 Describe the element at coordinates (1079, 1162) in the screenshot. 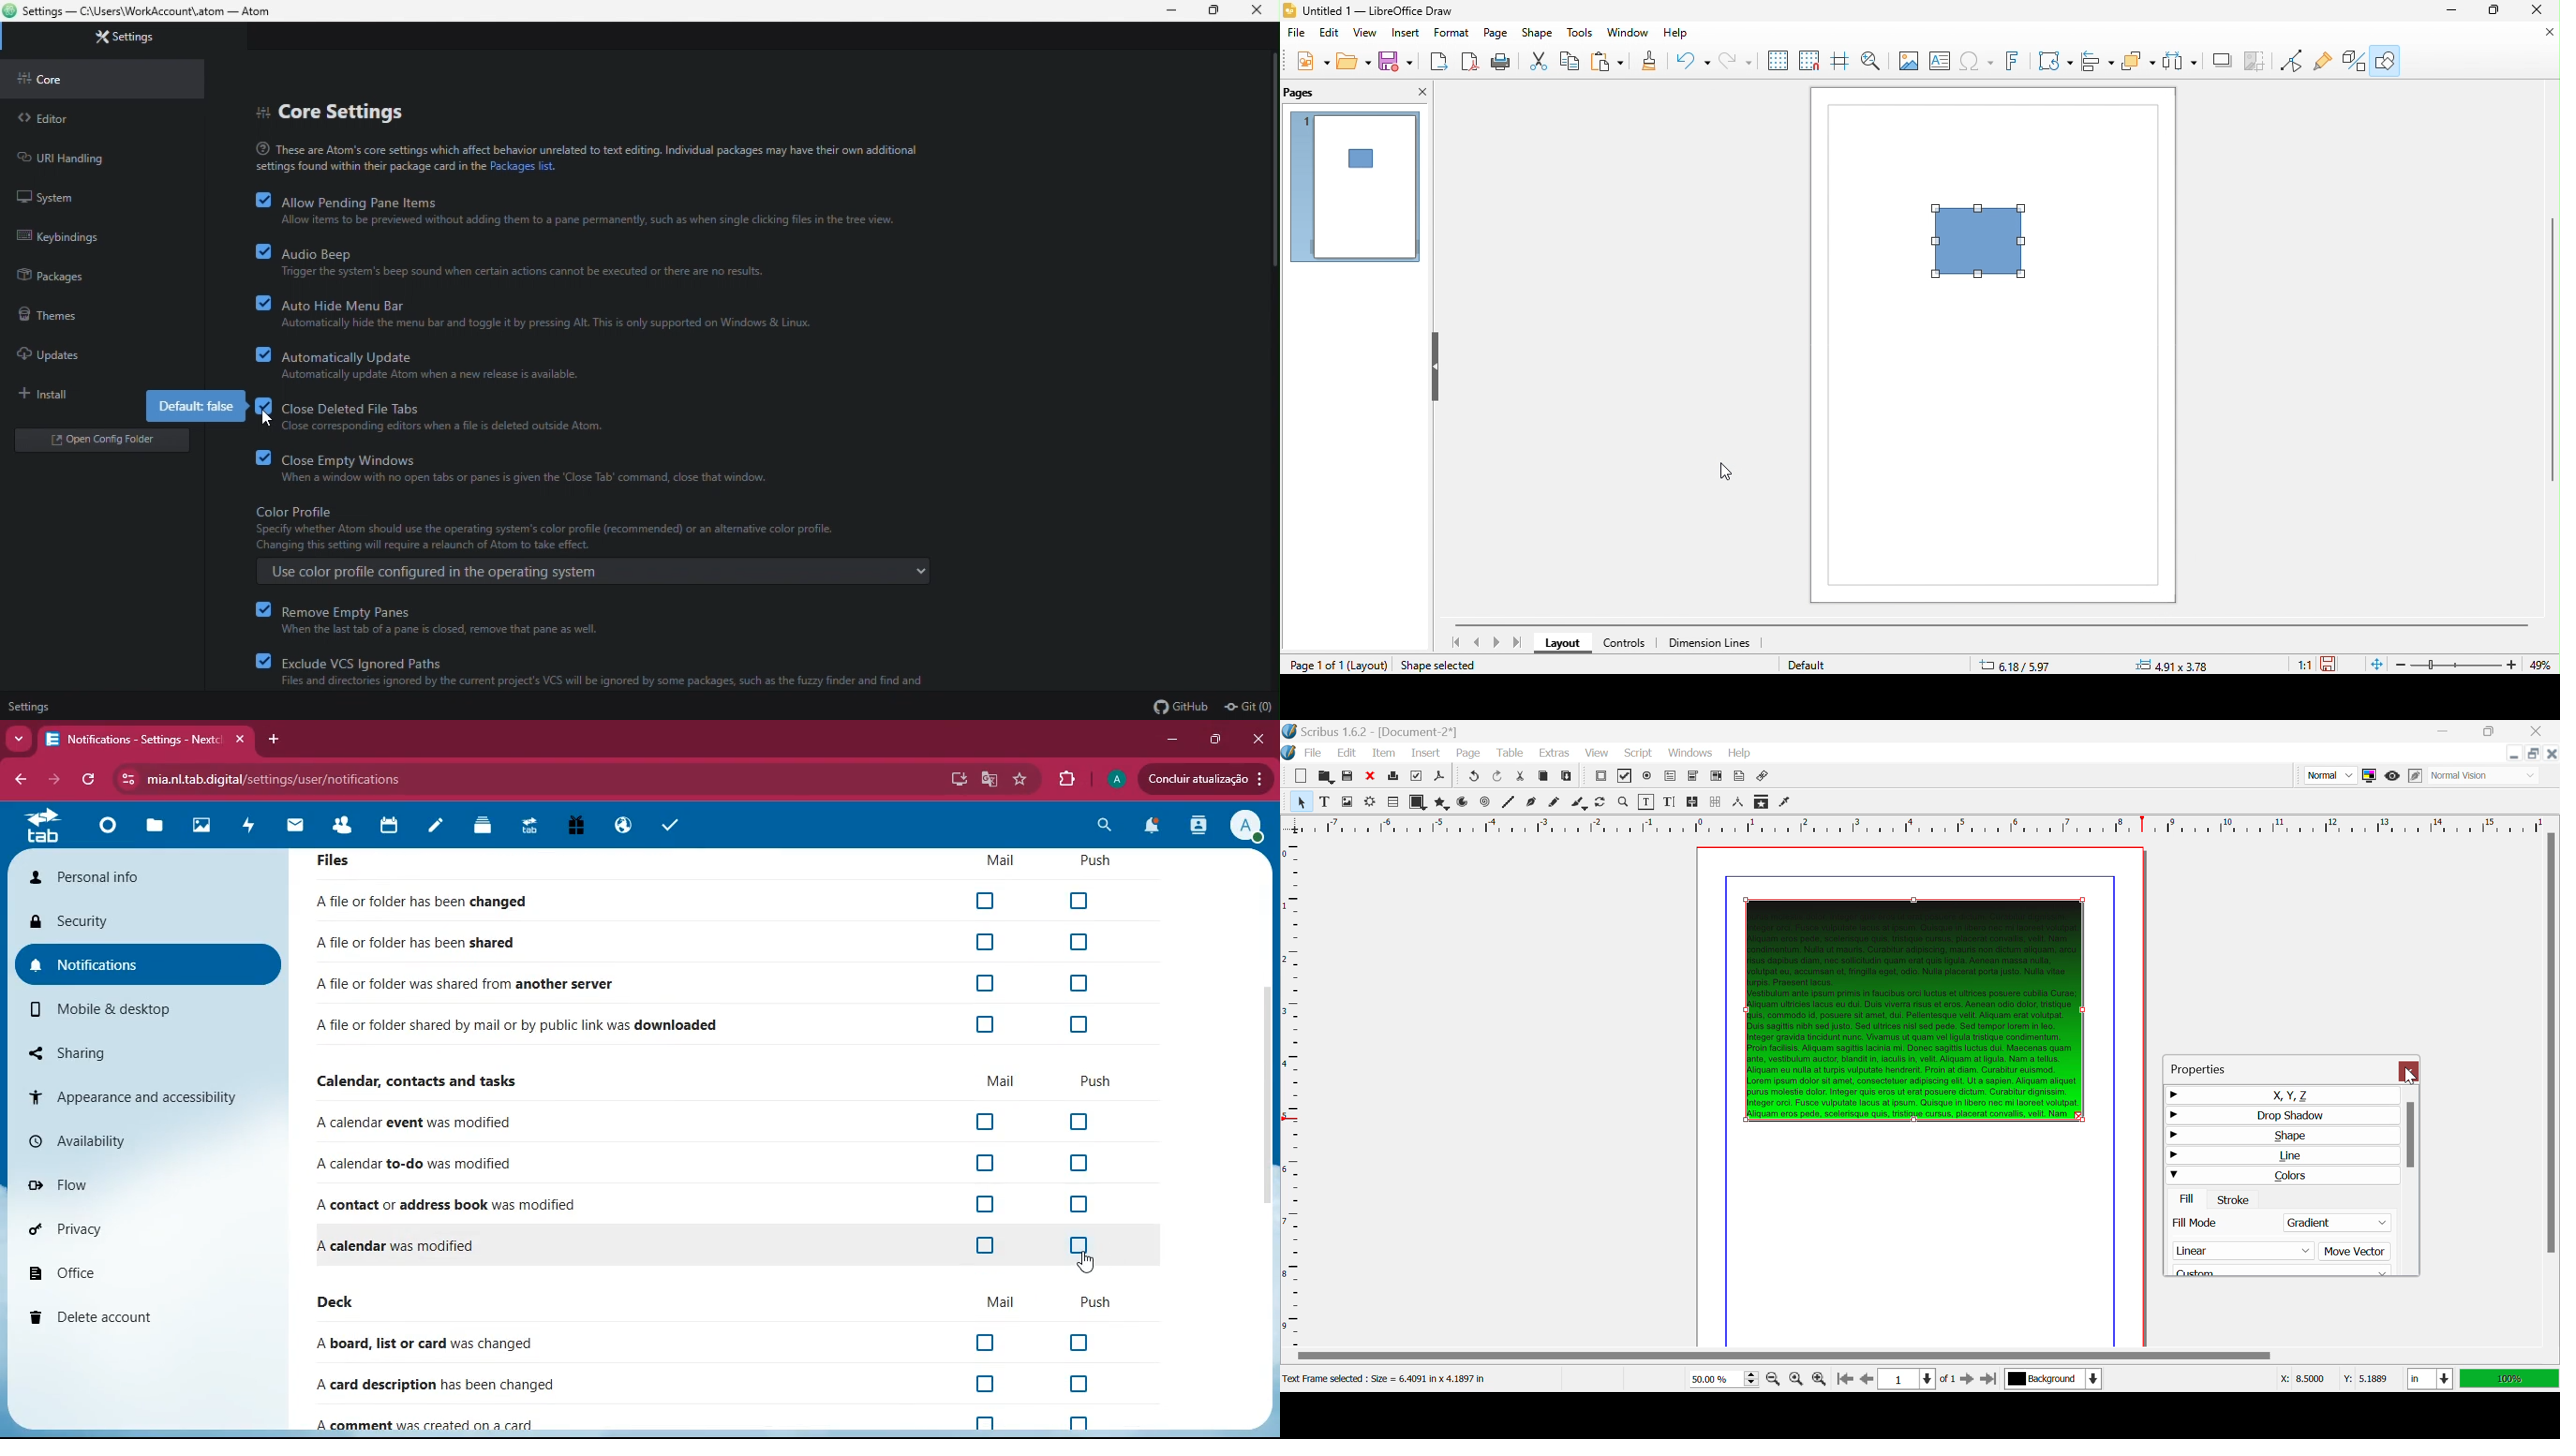

I see `off` at that location.